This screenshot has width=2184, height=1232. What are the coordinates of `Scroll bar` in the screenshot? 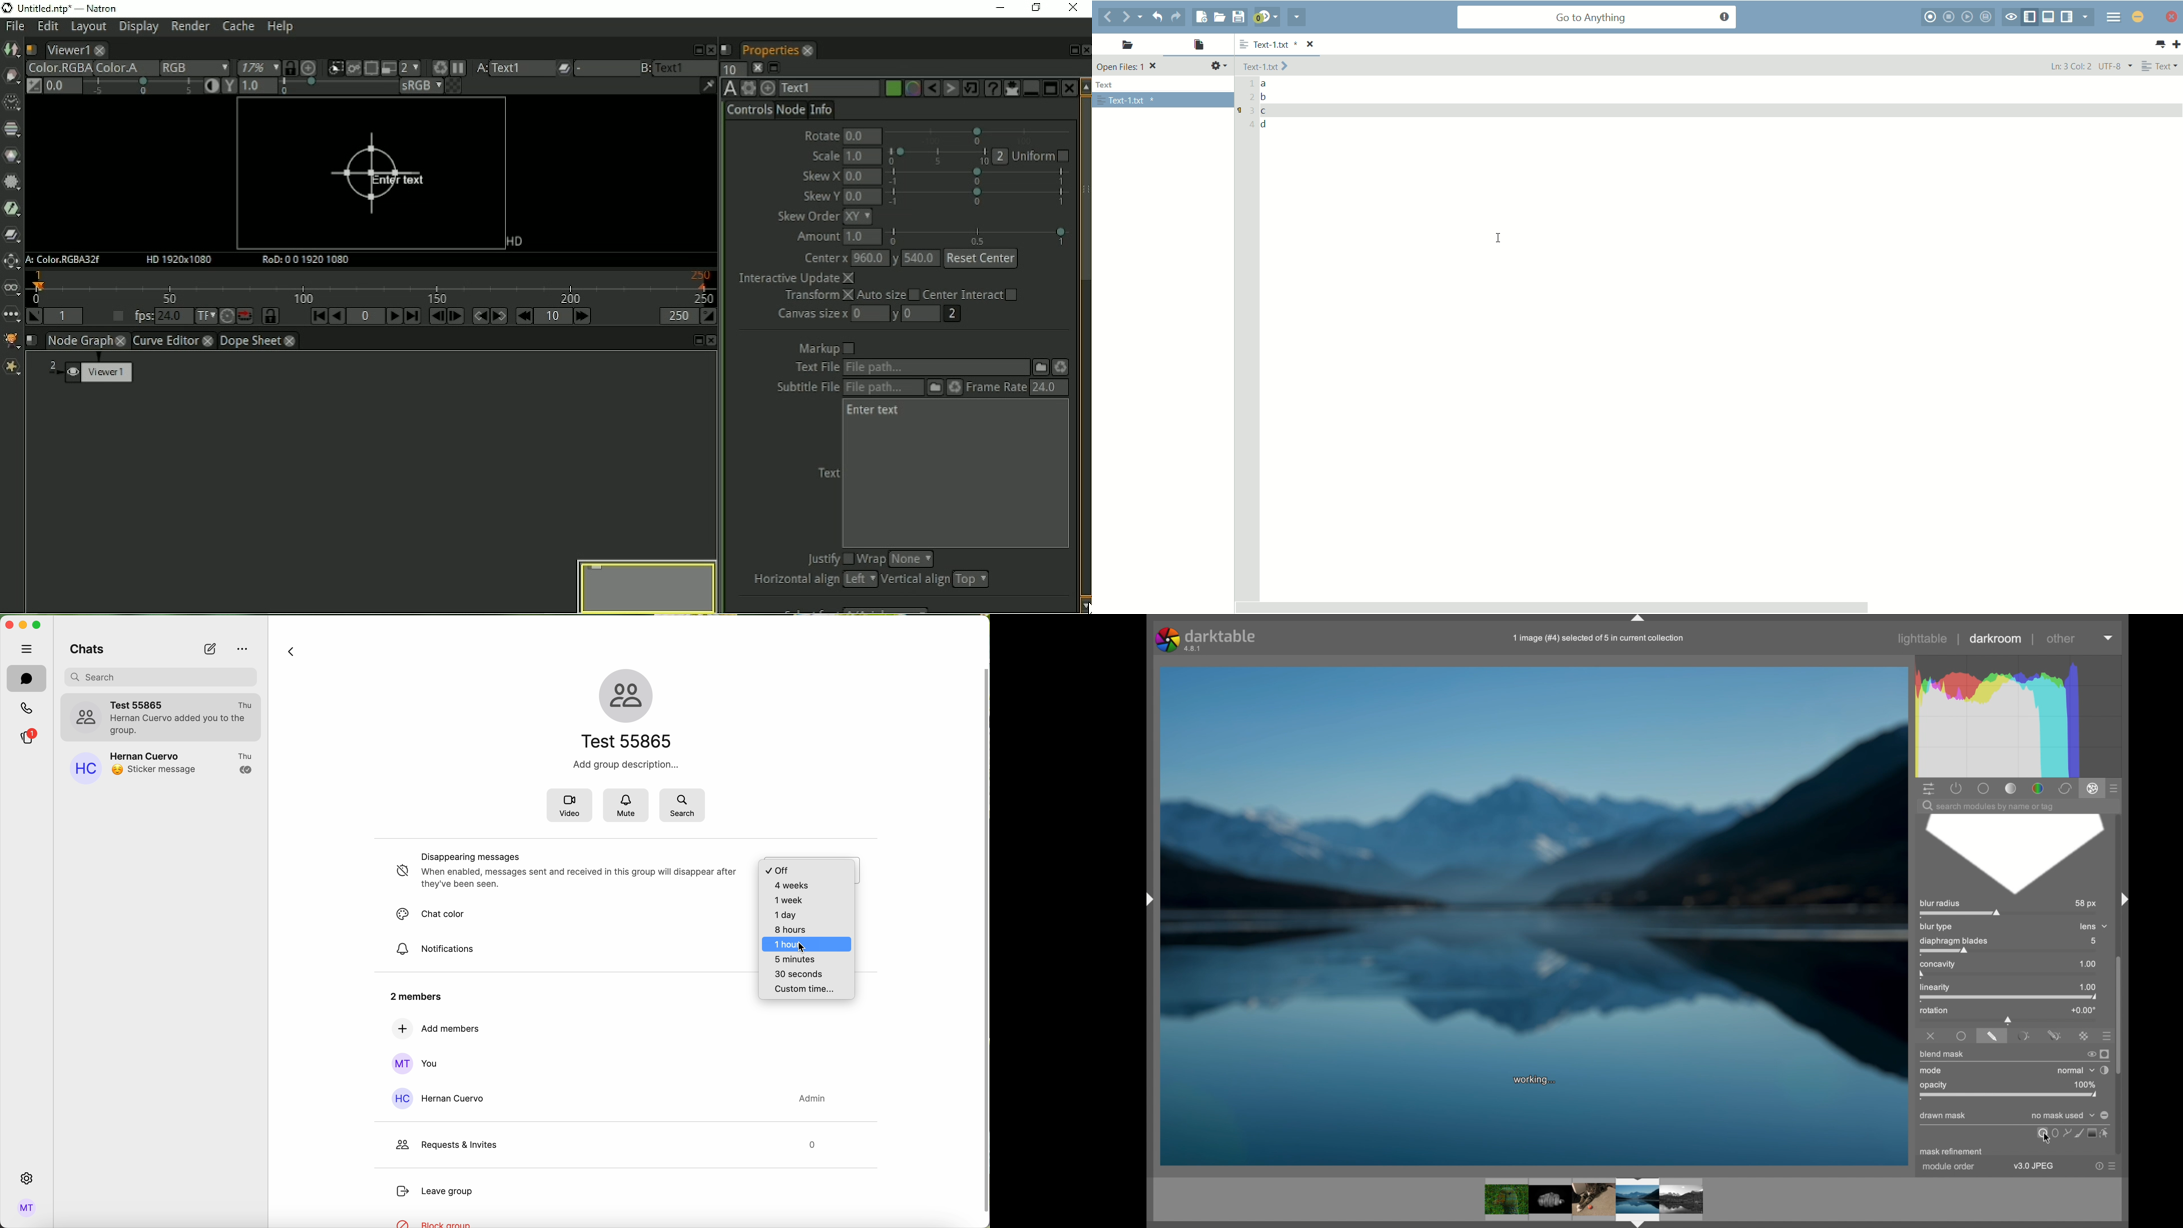 It's located at (1705, 604).